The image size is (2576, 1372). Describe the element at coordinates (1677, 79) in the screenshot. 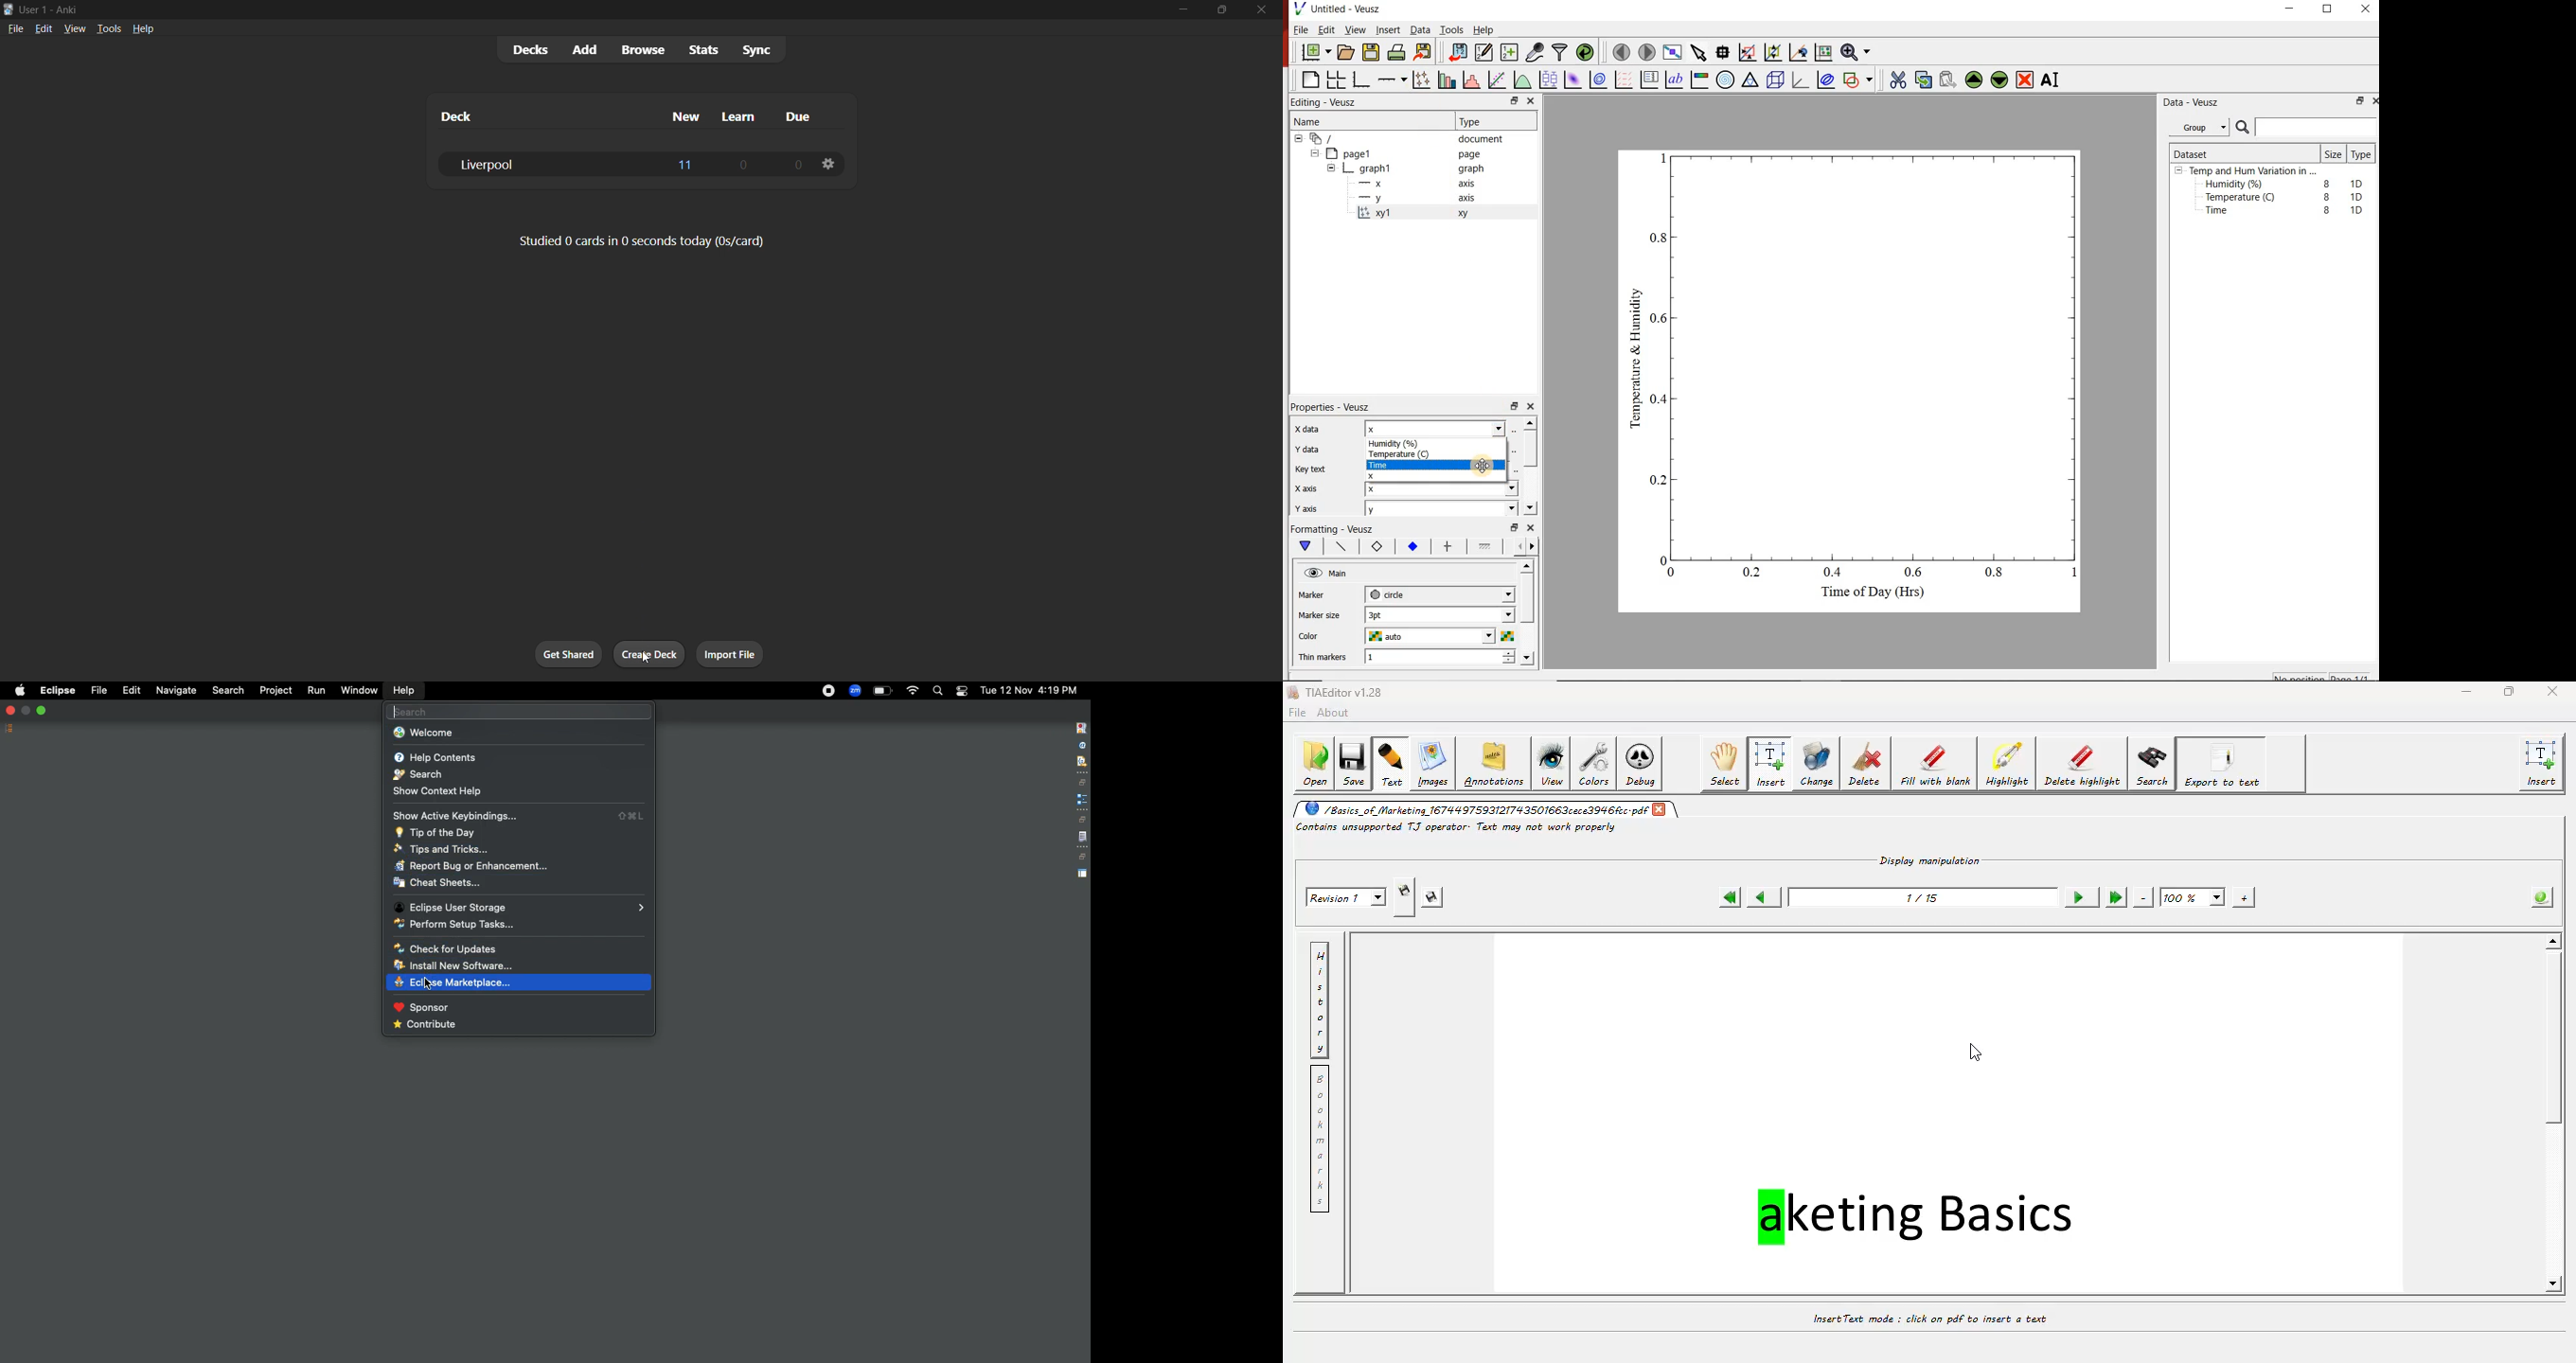

I see `text label` at that location.